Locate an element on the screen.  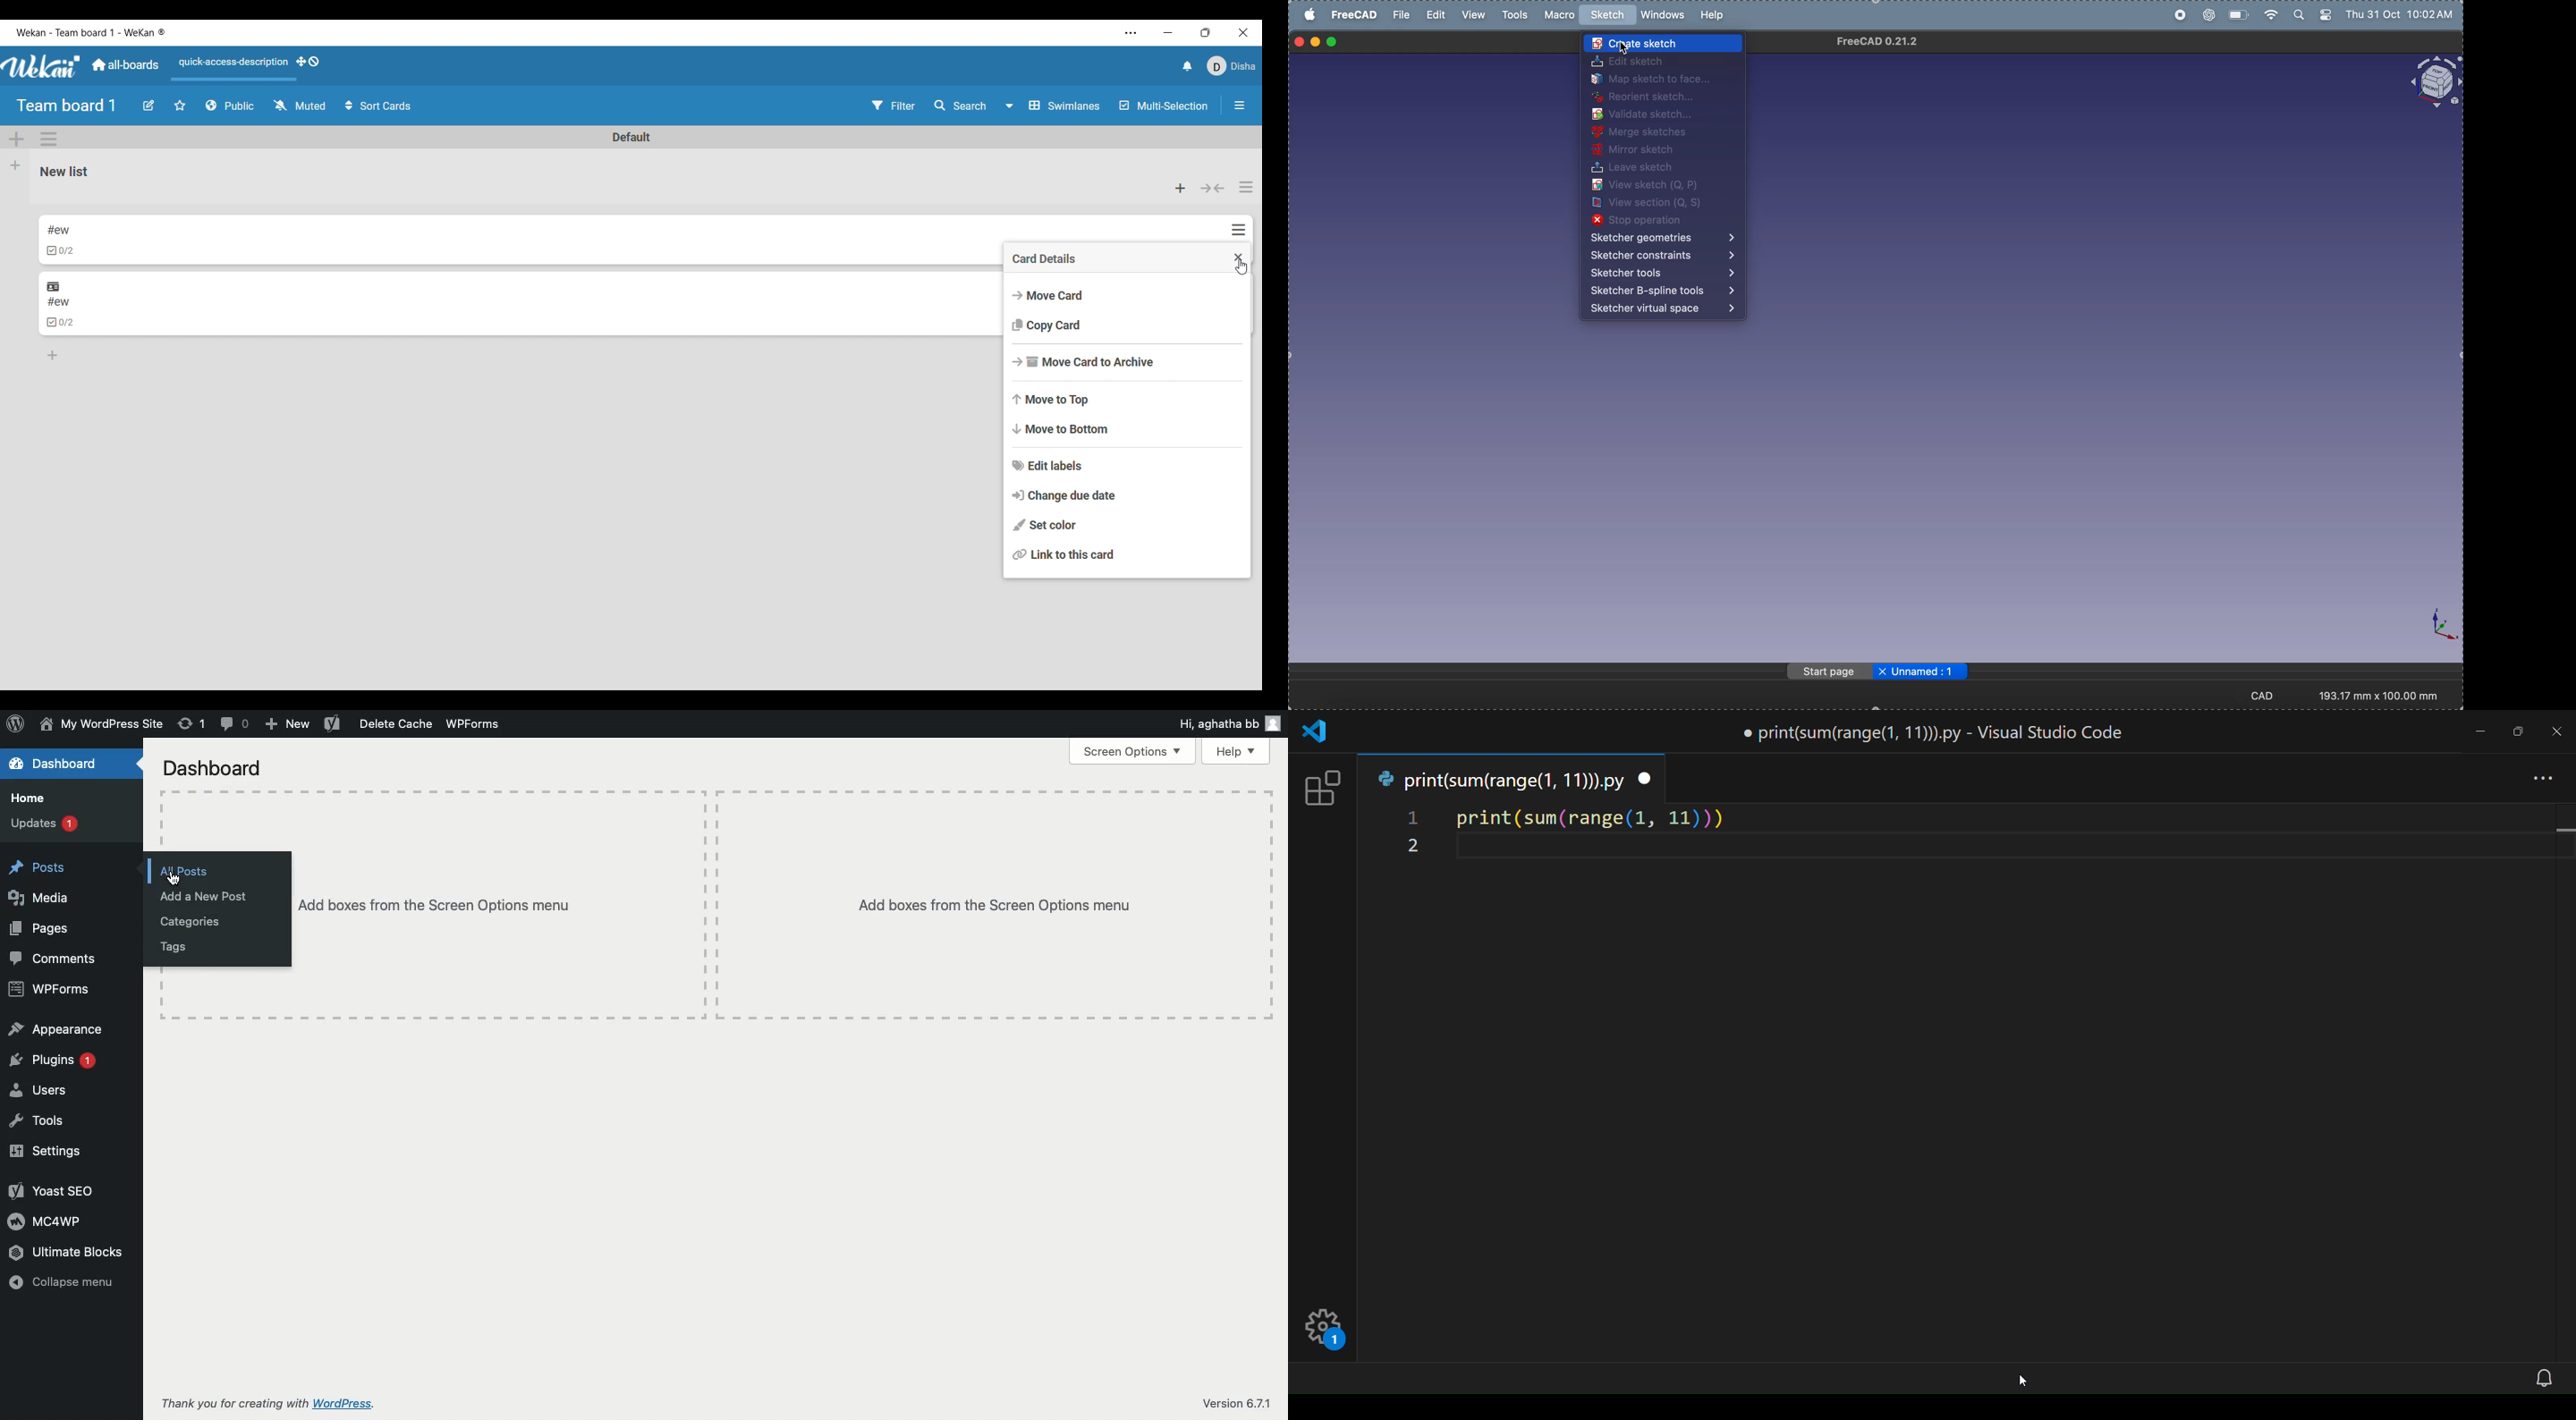
Swimlane name is located at coordinates (632, 137).